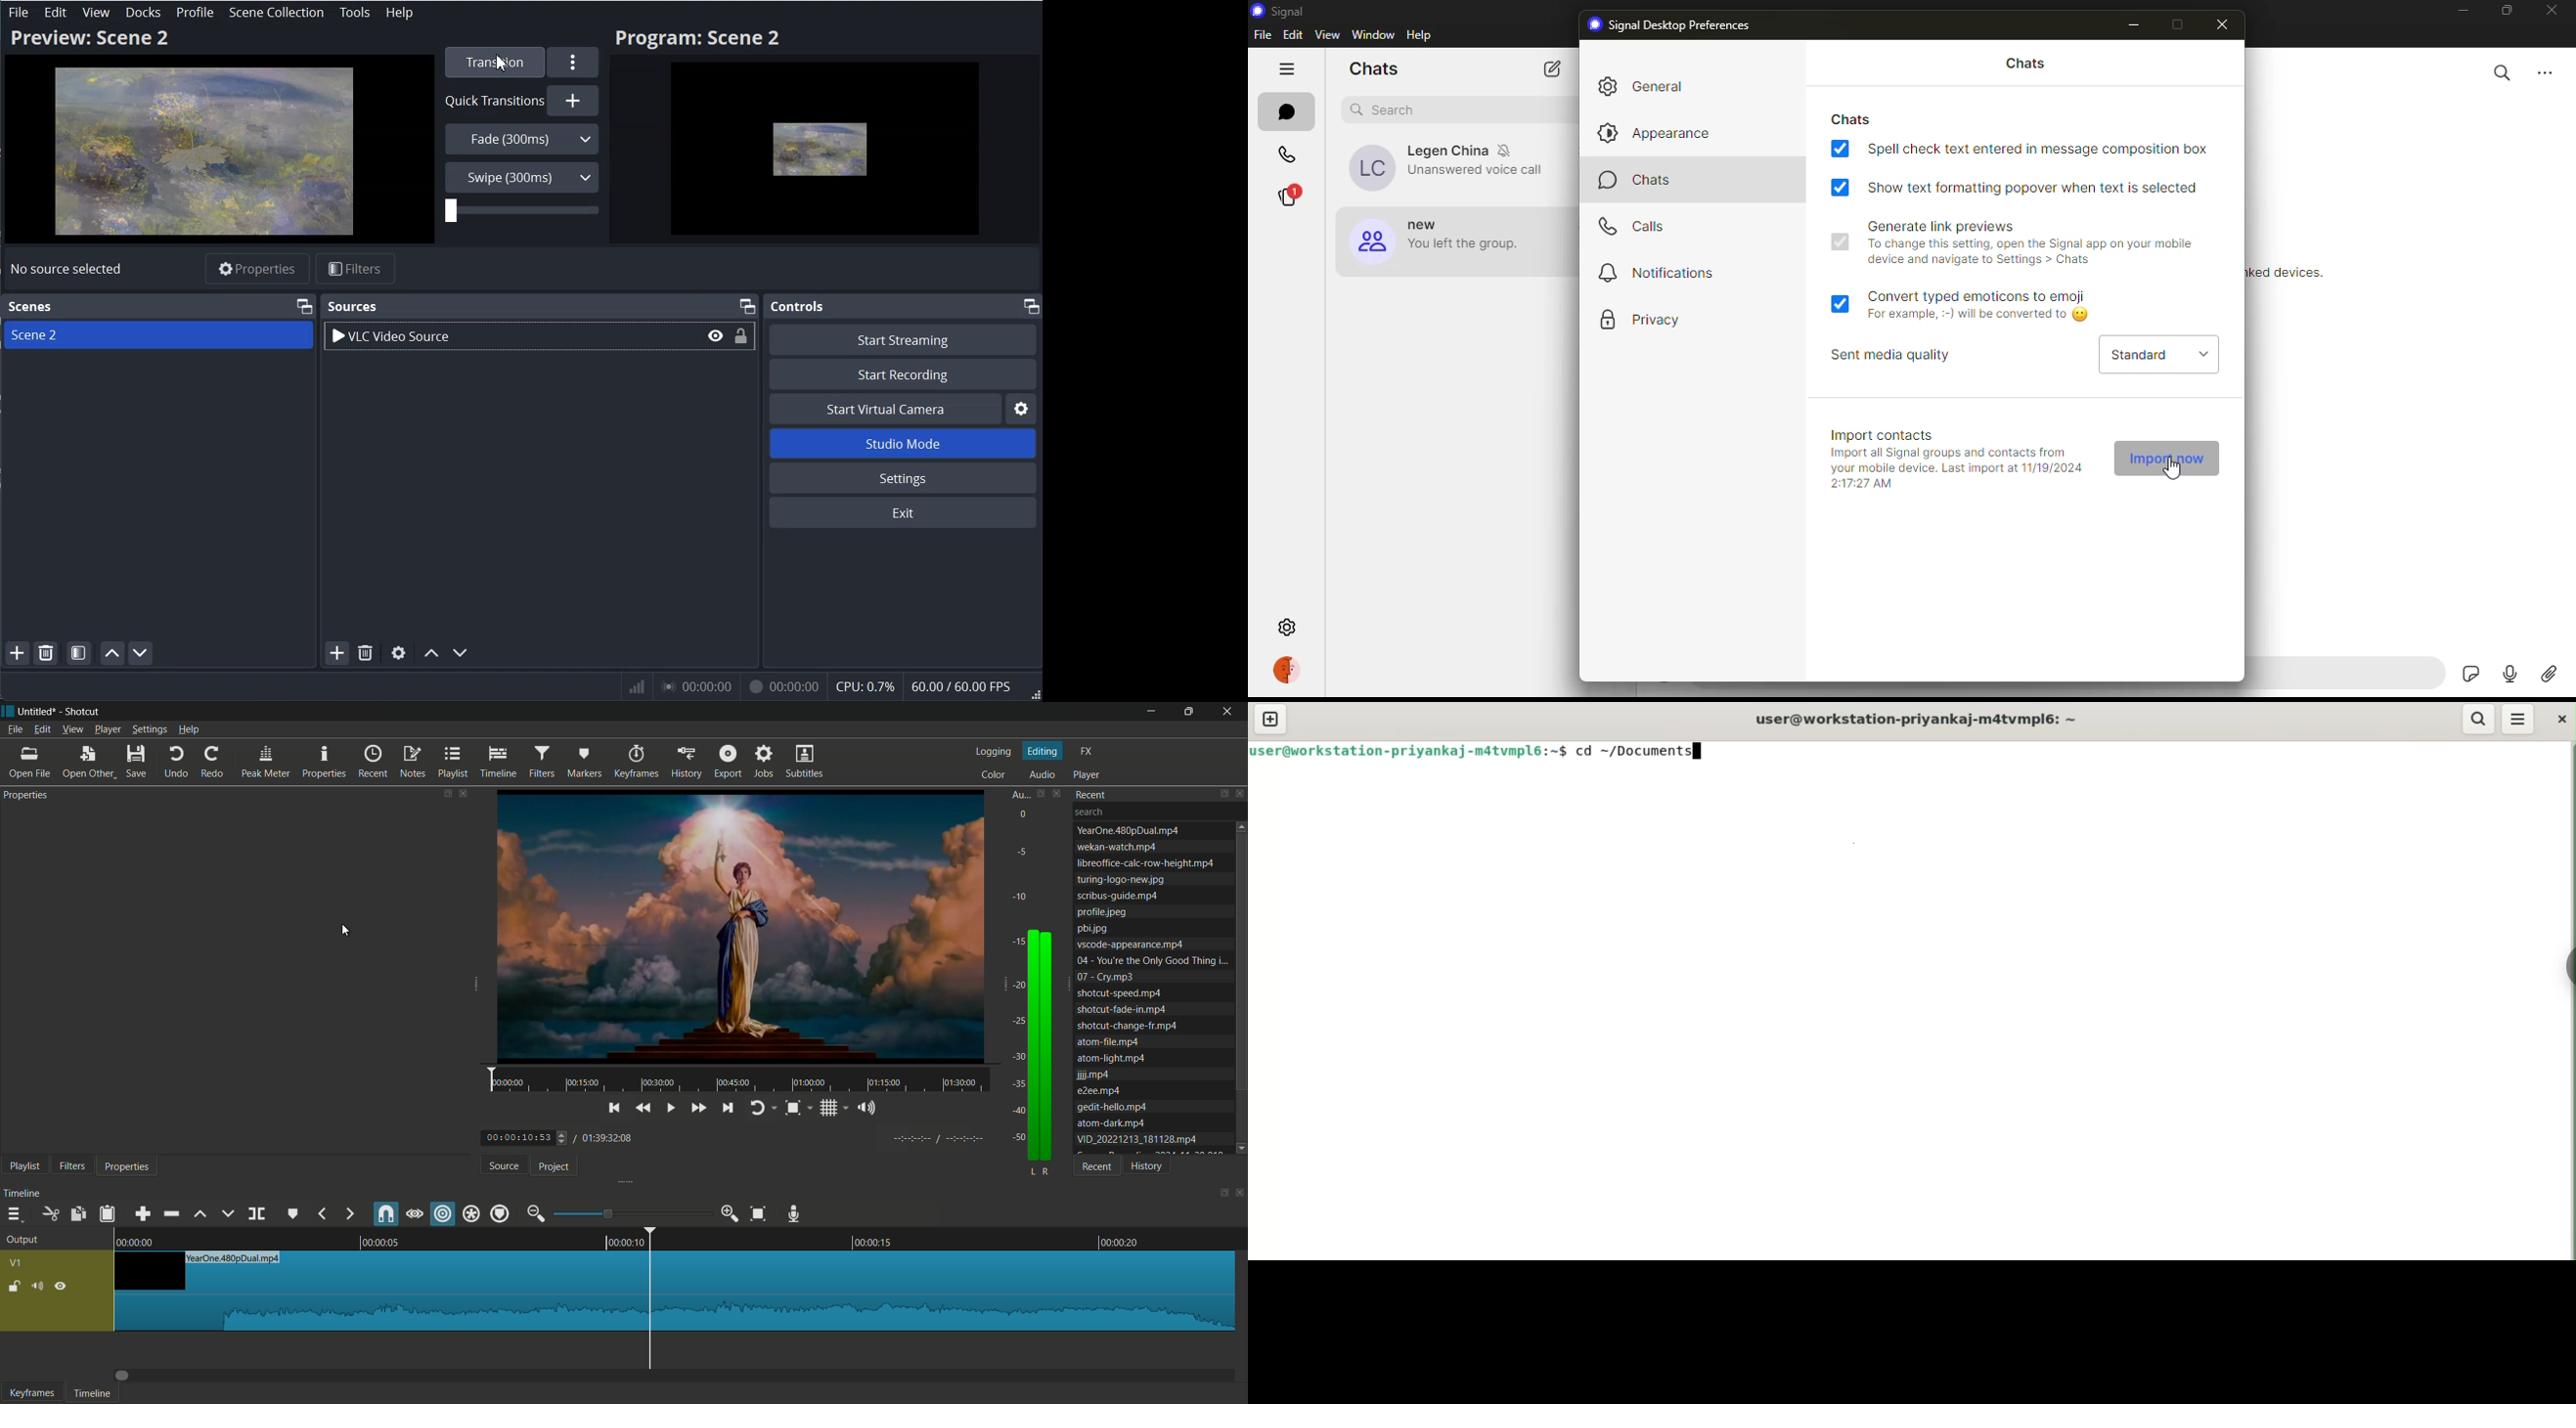  Describe the element at coordinates (45, 652) in the screenshot. I see `Remove Selected Scene` at that location.